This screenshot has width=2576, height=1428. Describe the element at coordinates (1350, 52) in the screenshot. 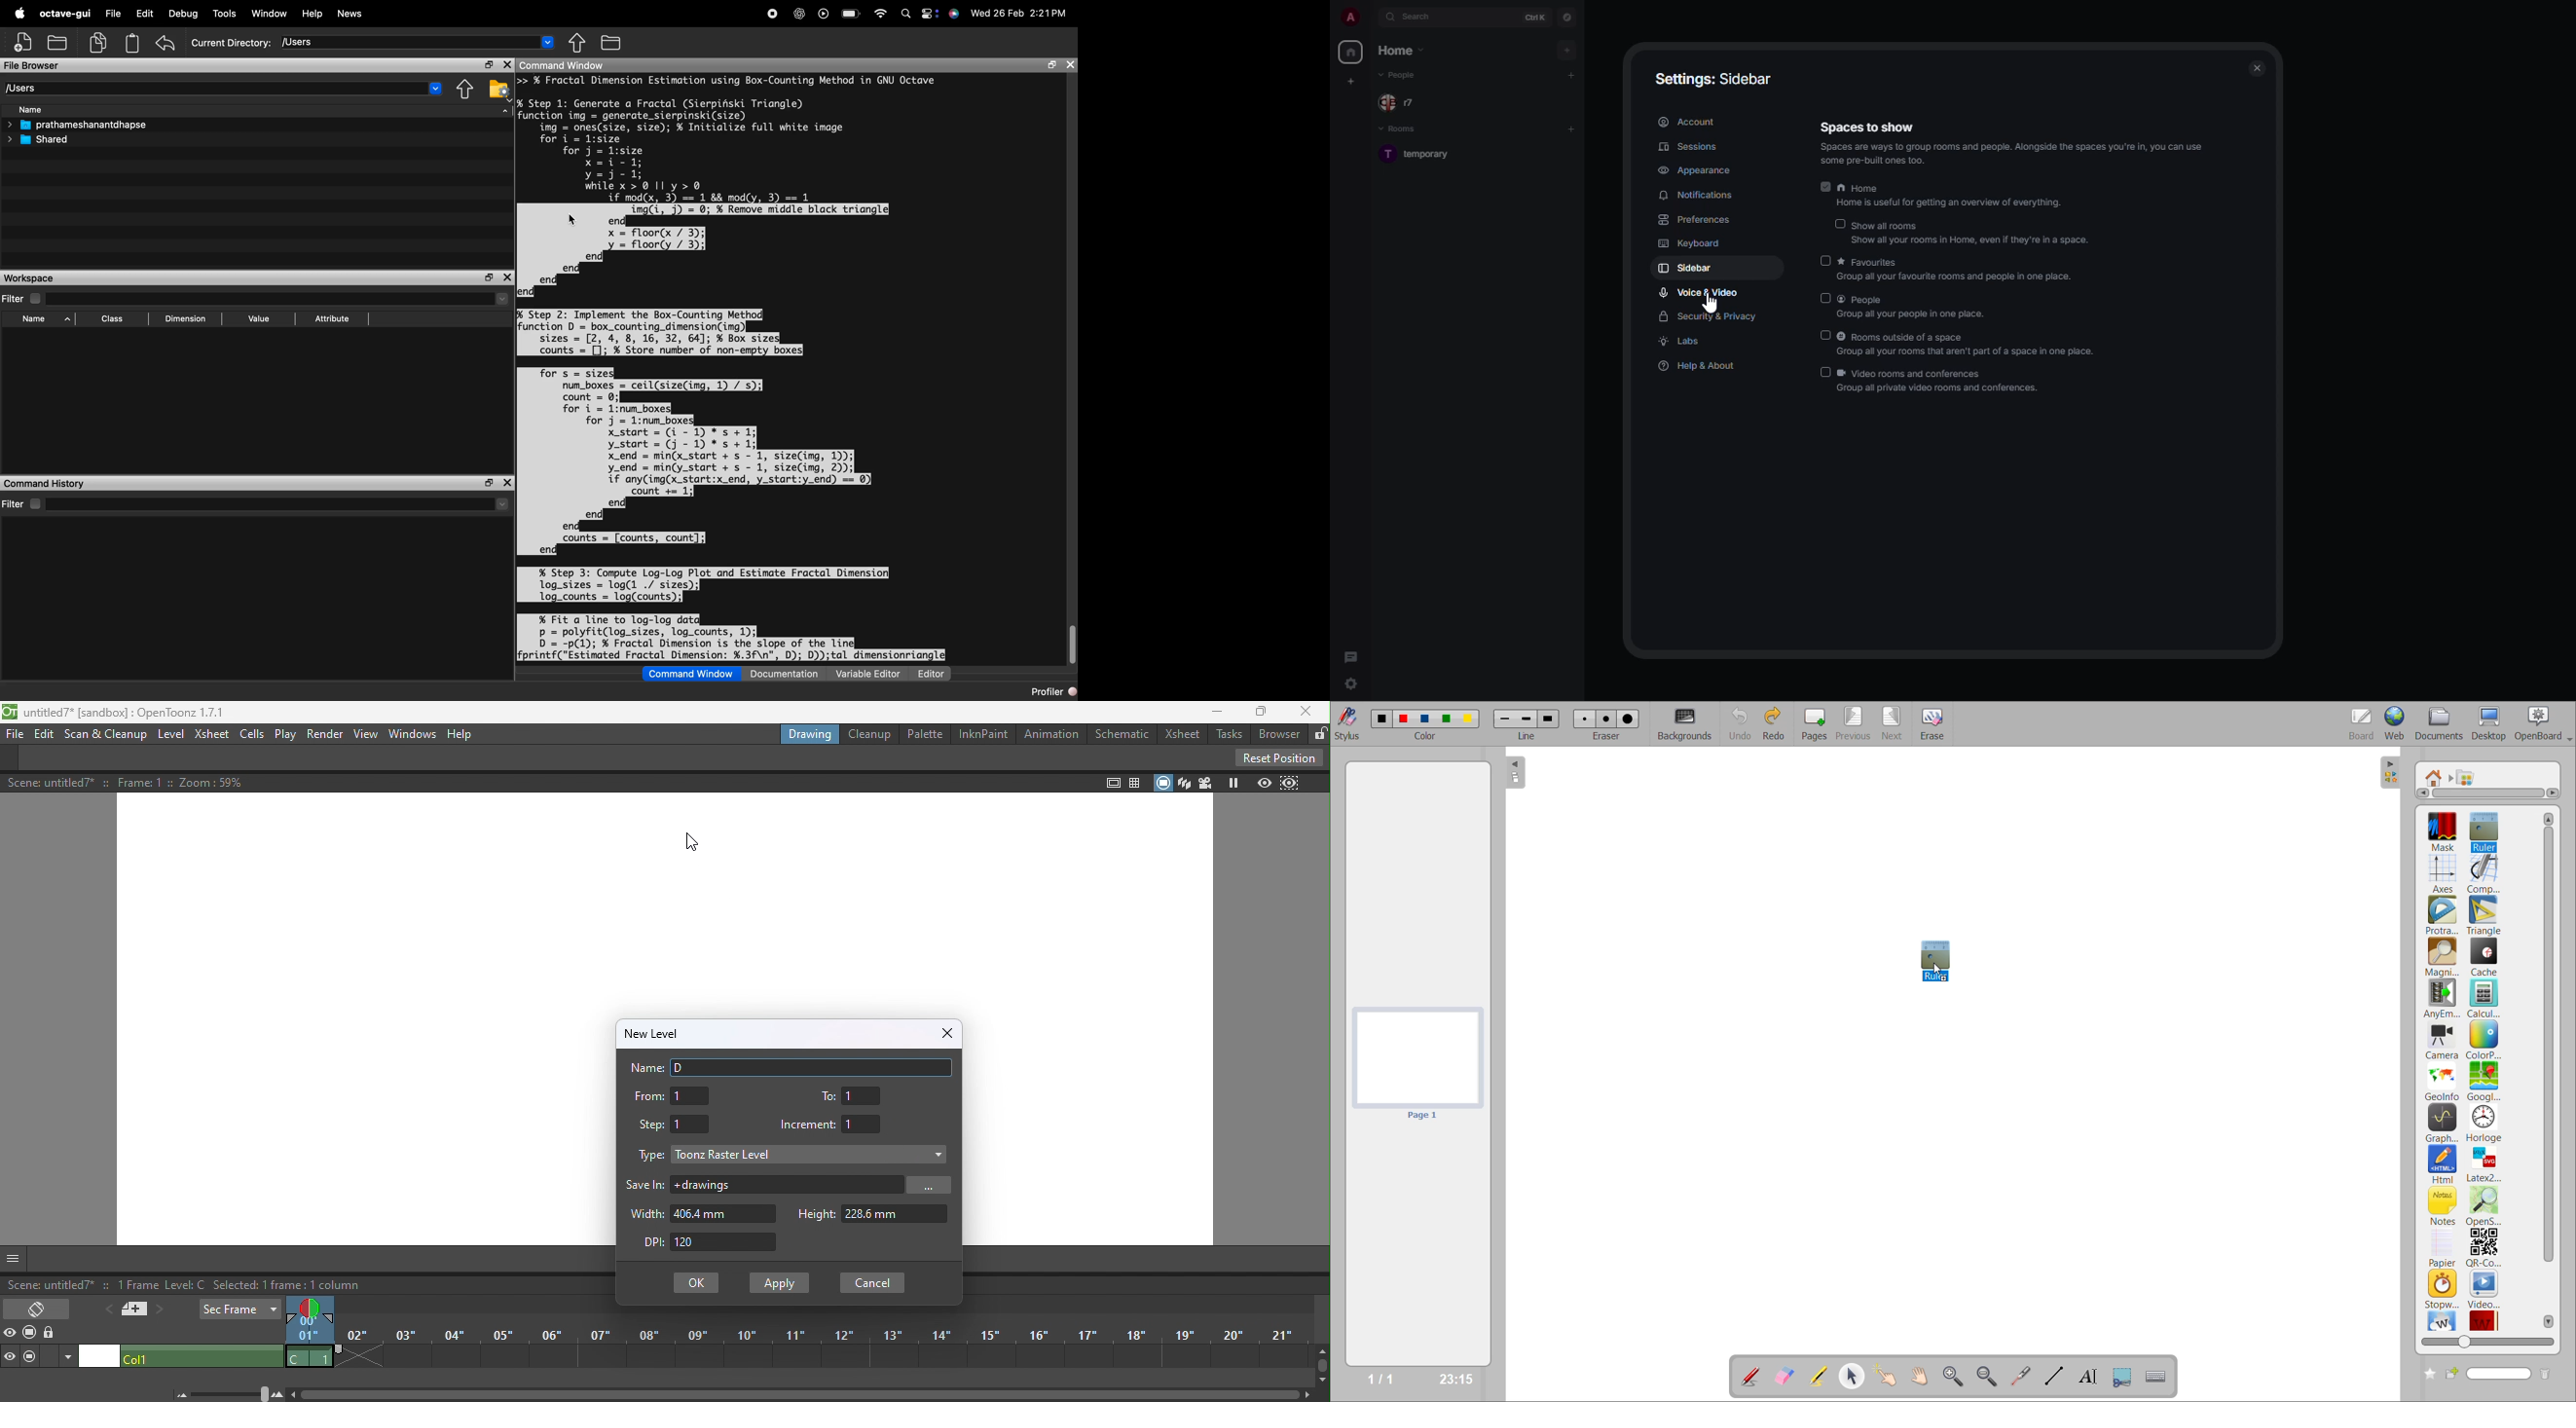

I see `home` at that location.